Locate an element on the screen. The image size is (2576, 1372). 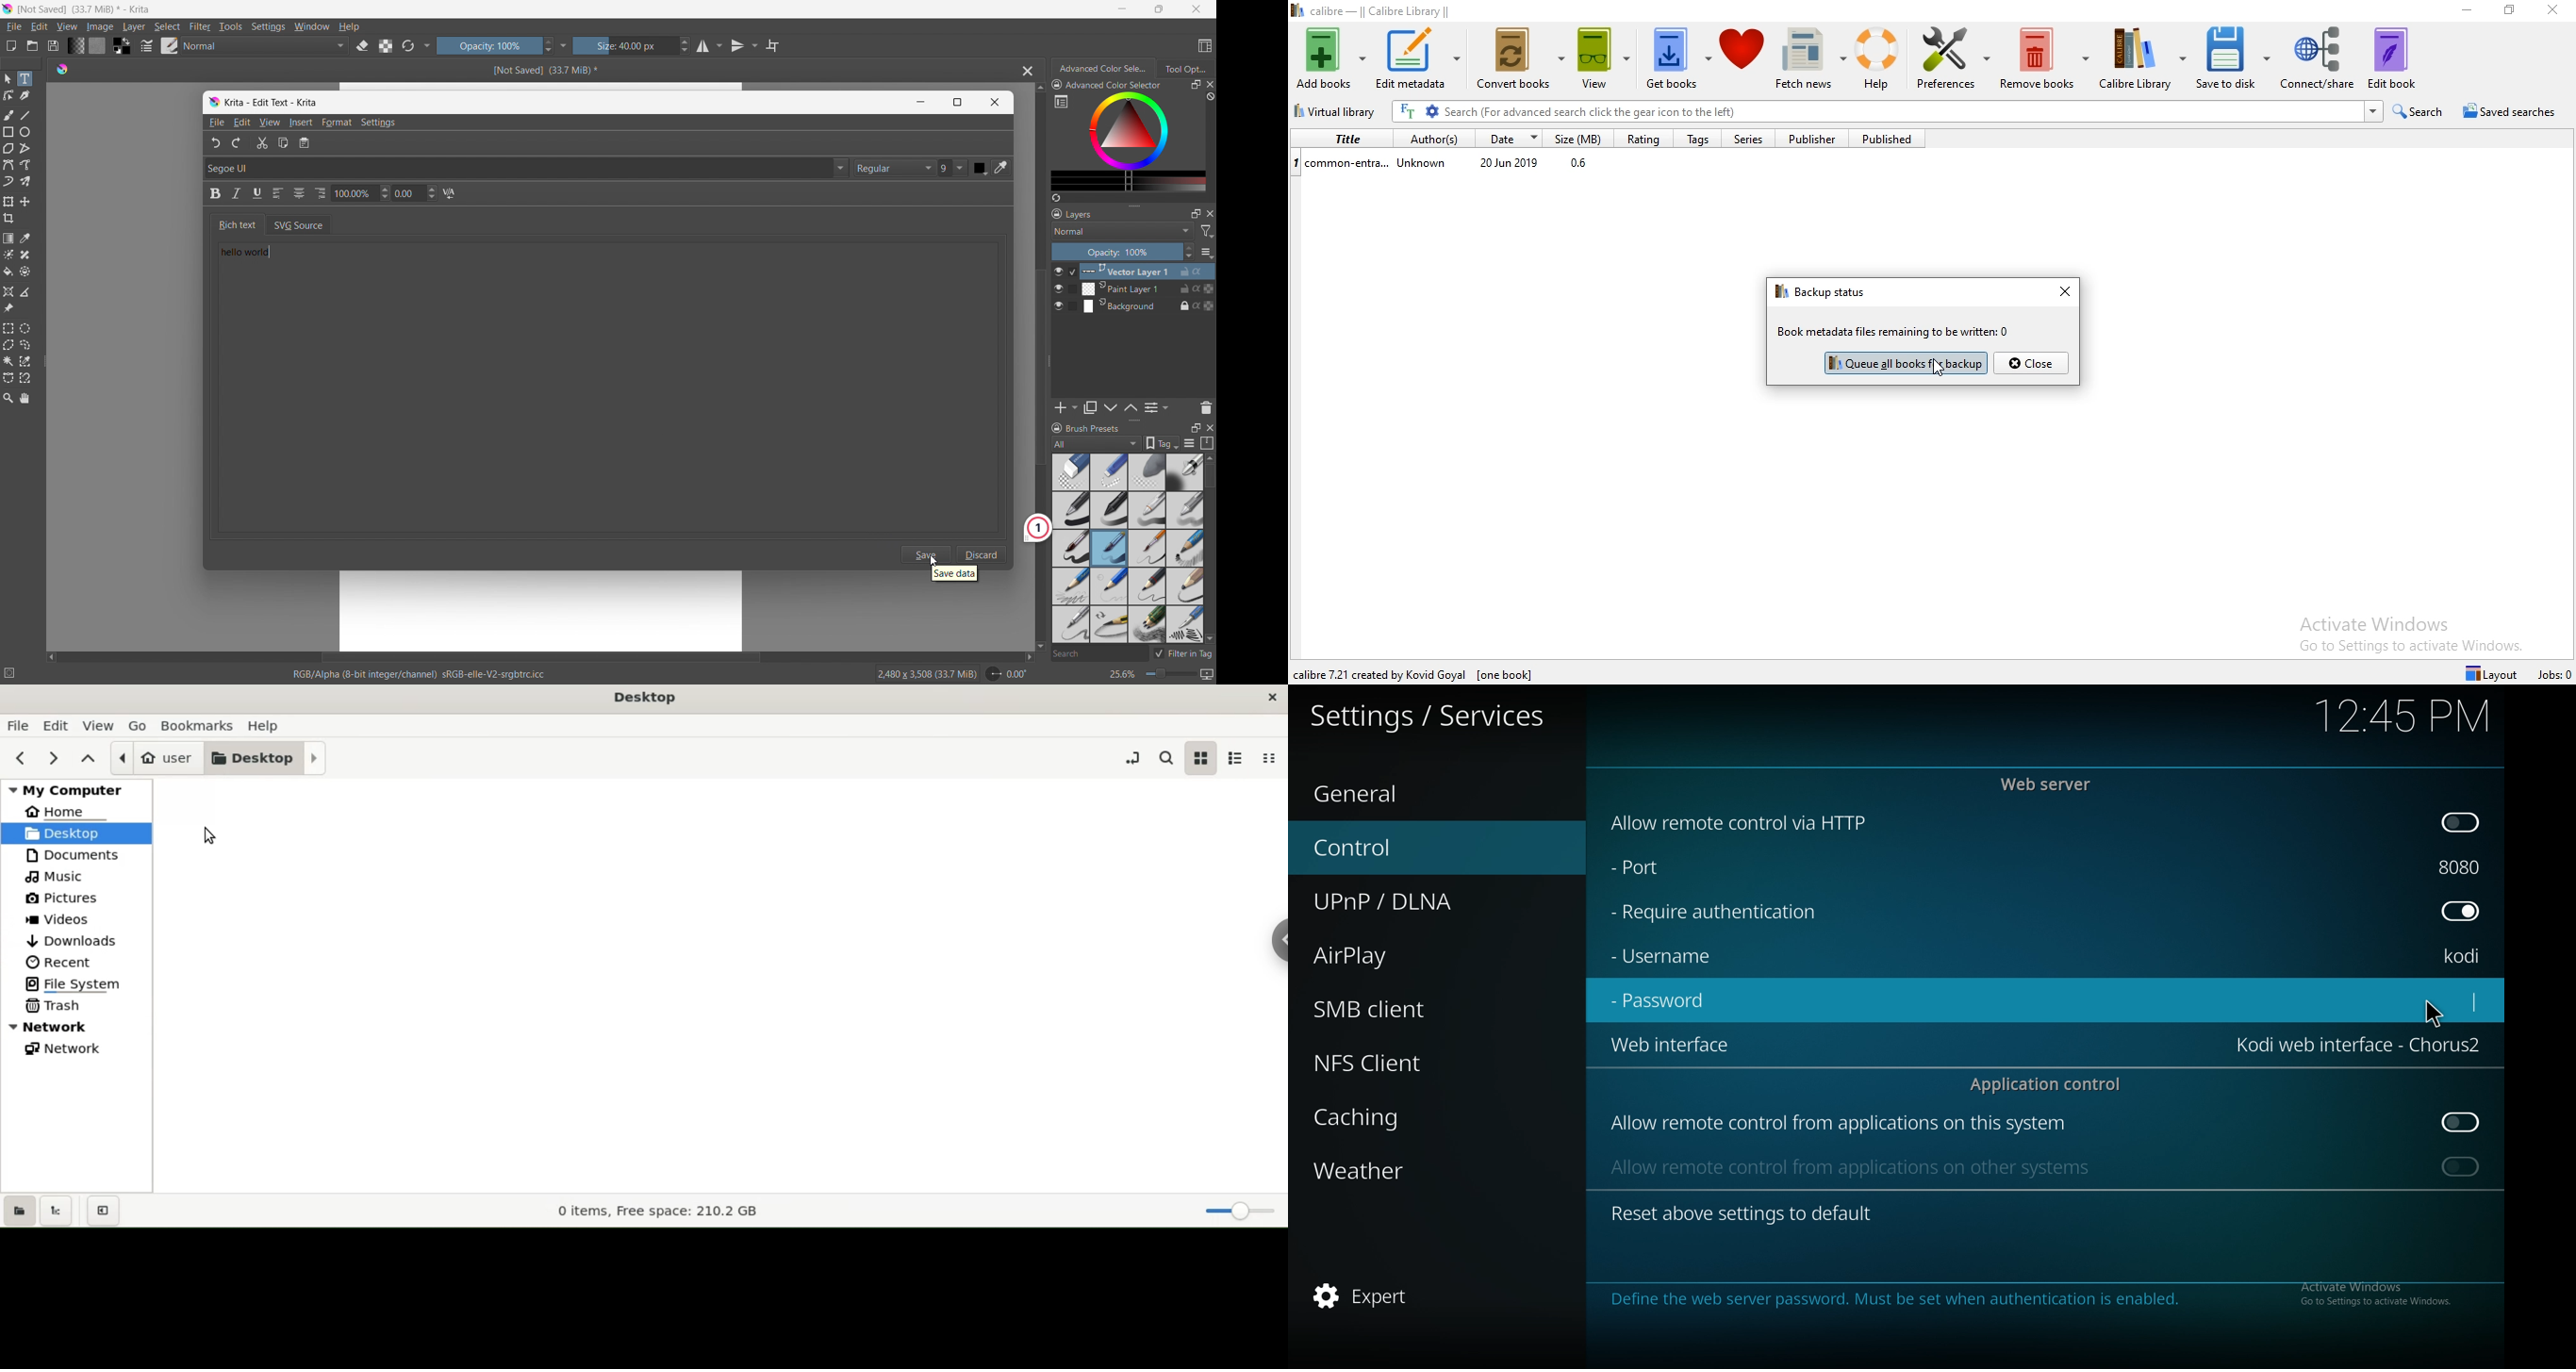
Minimize is located at coordinates (918, 102).